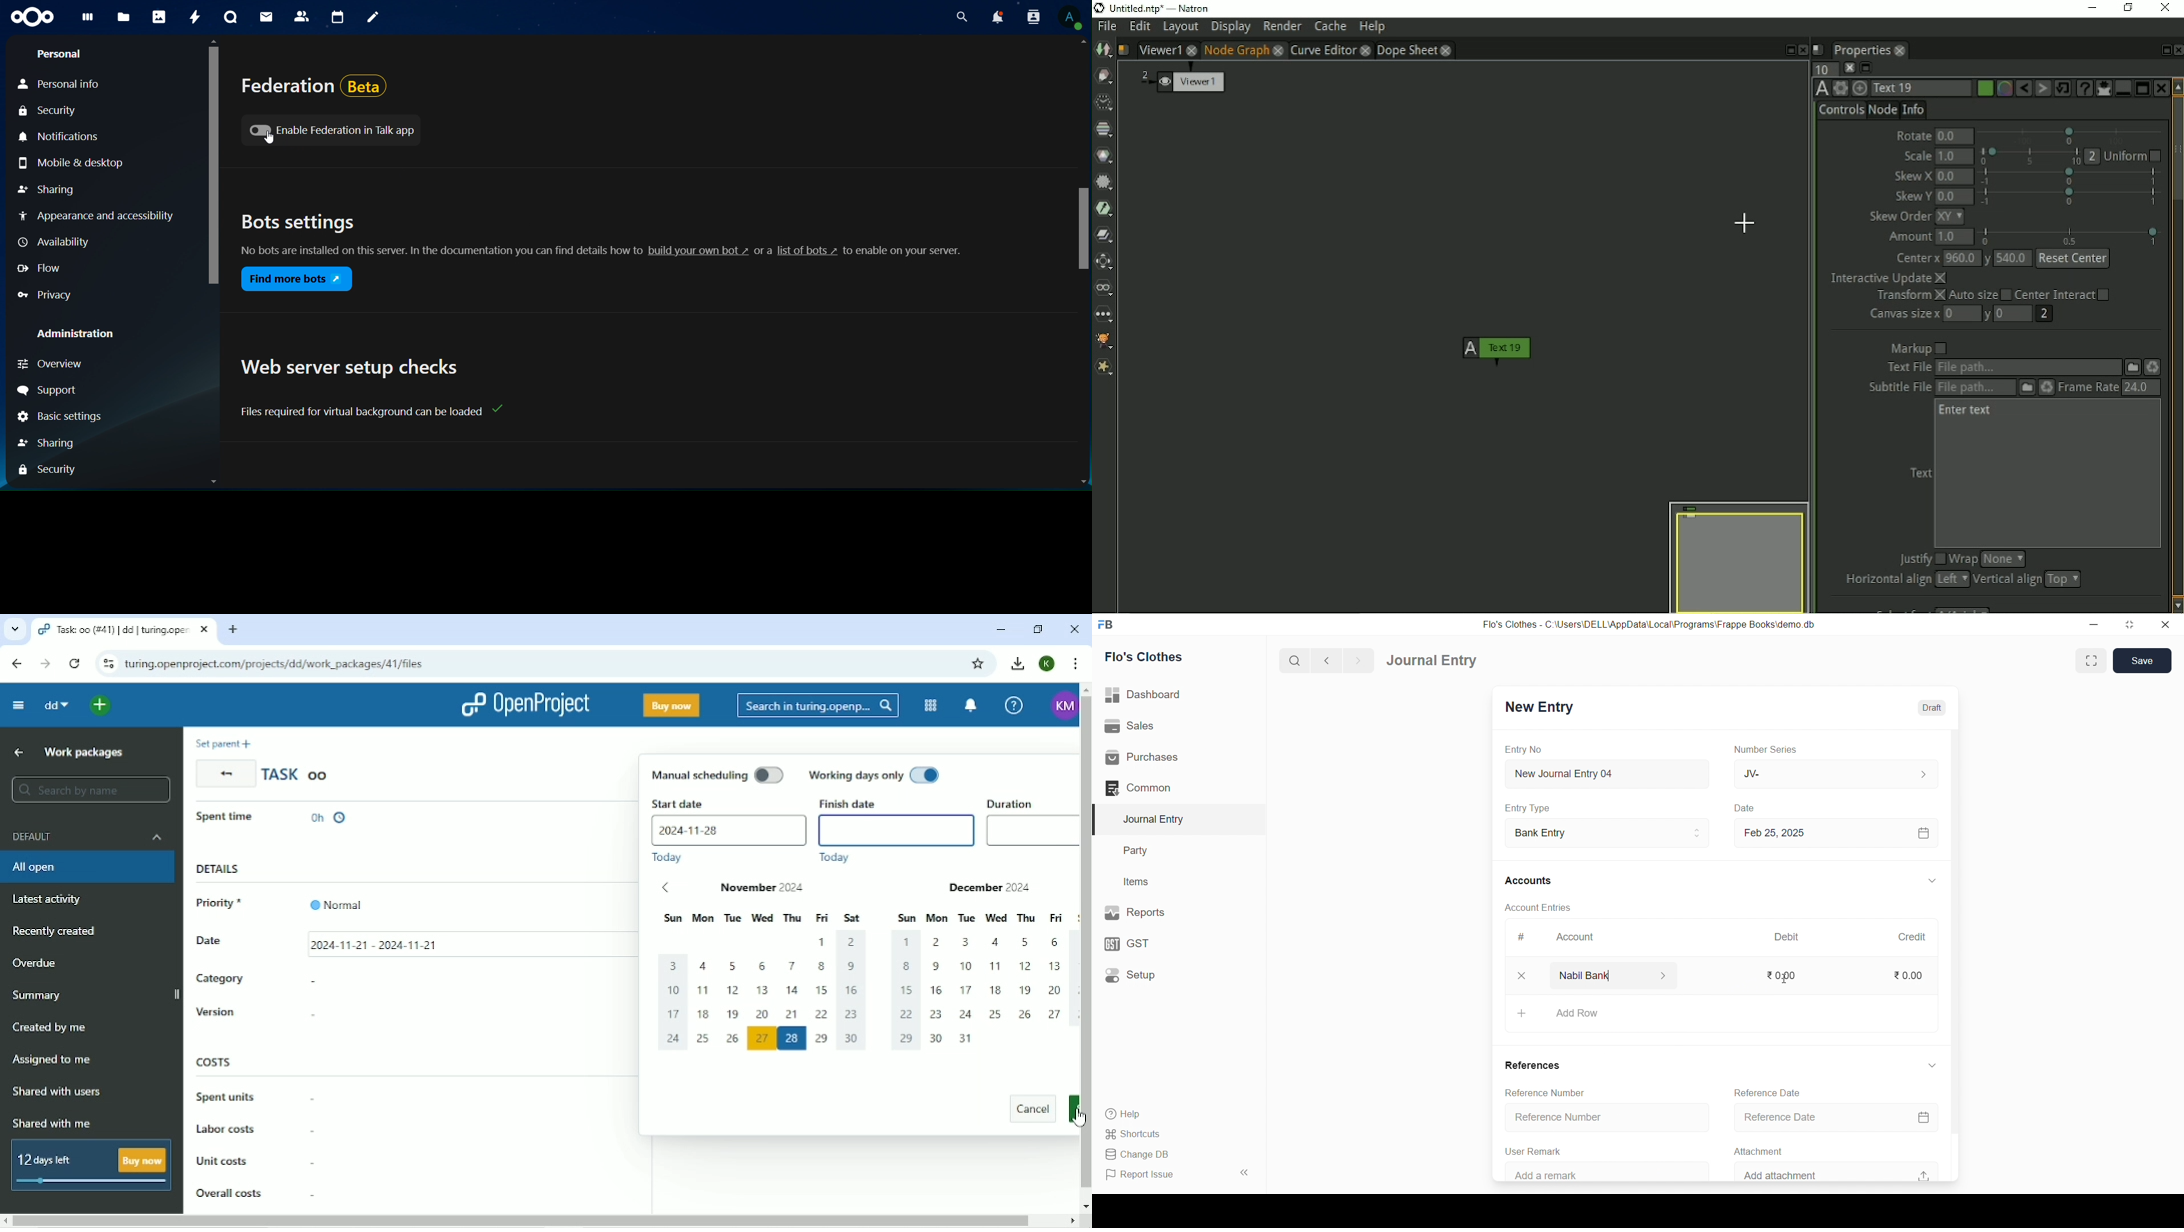 This screenshot has height=1232, width=2184. Describe the element at coordinates (87, 1165) in the screenshot. I see `12 days left Buy now` at that location.